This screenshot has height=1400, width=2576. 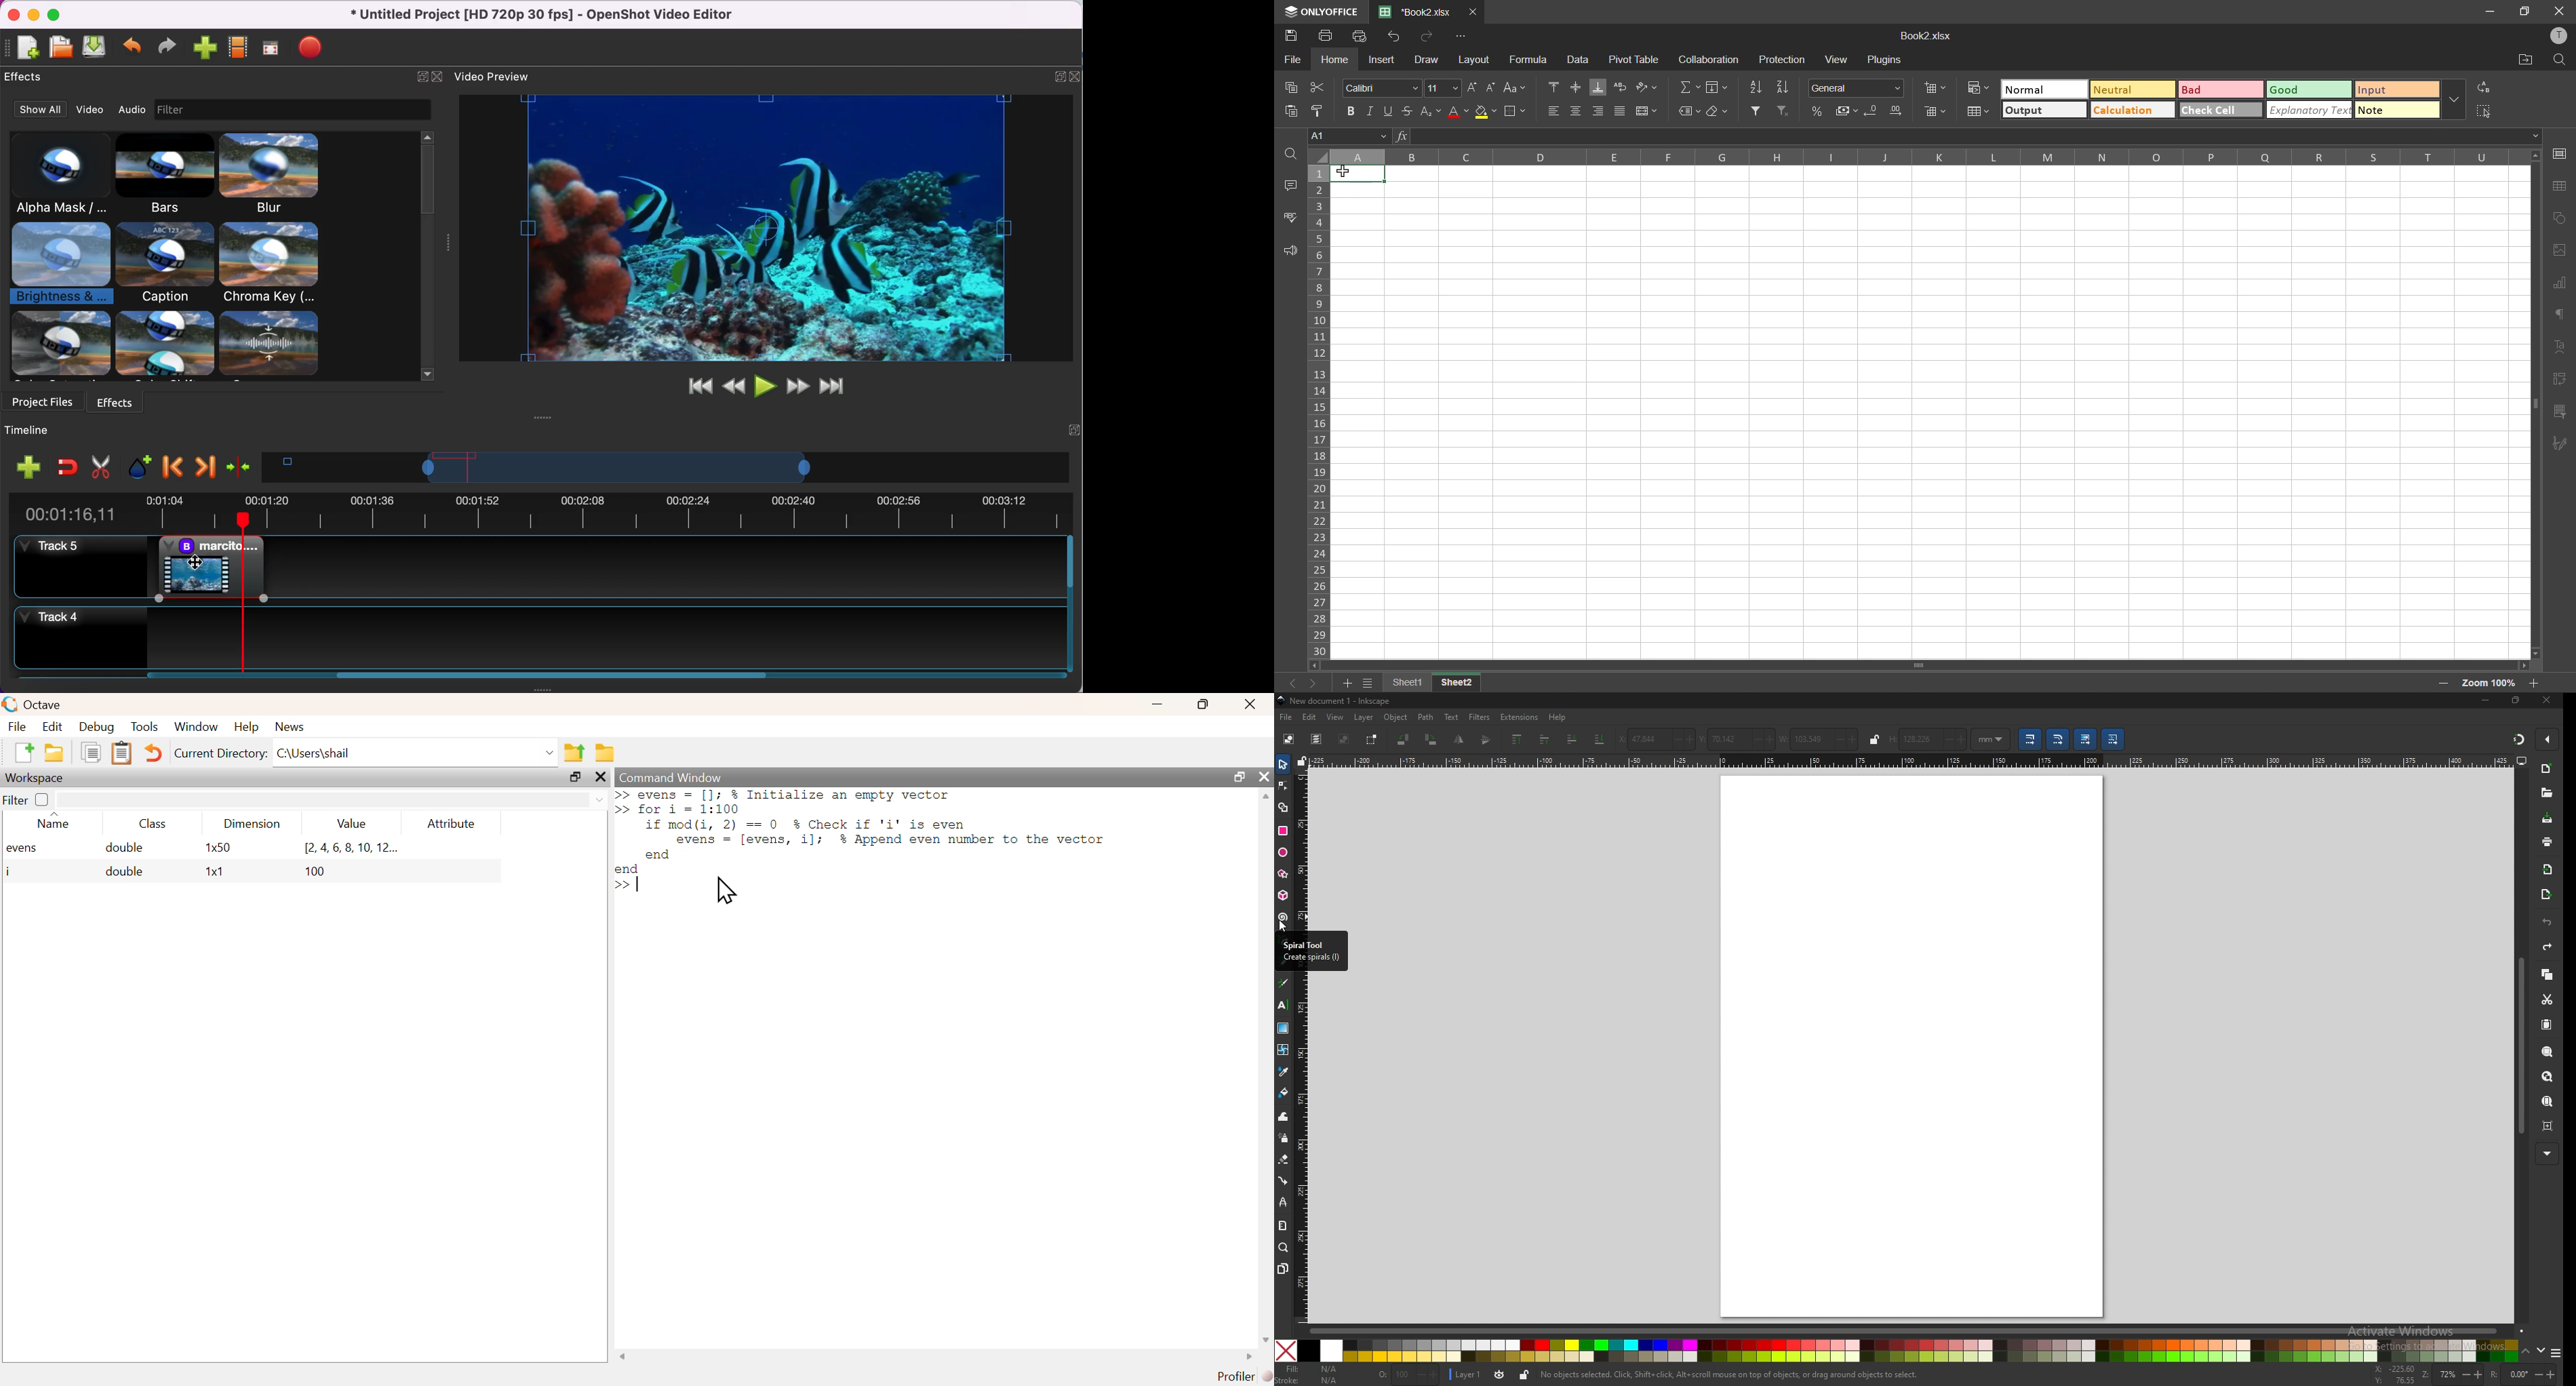 I want to click on fields, so click(x=1716, y=89).